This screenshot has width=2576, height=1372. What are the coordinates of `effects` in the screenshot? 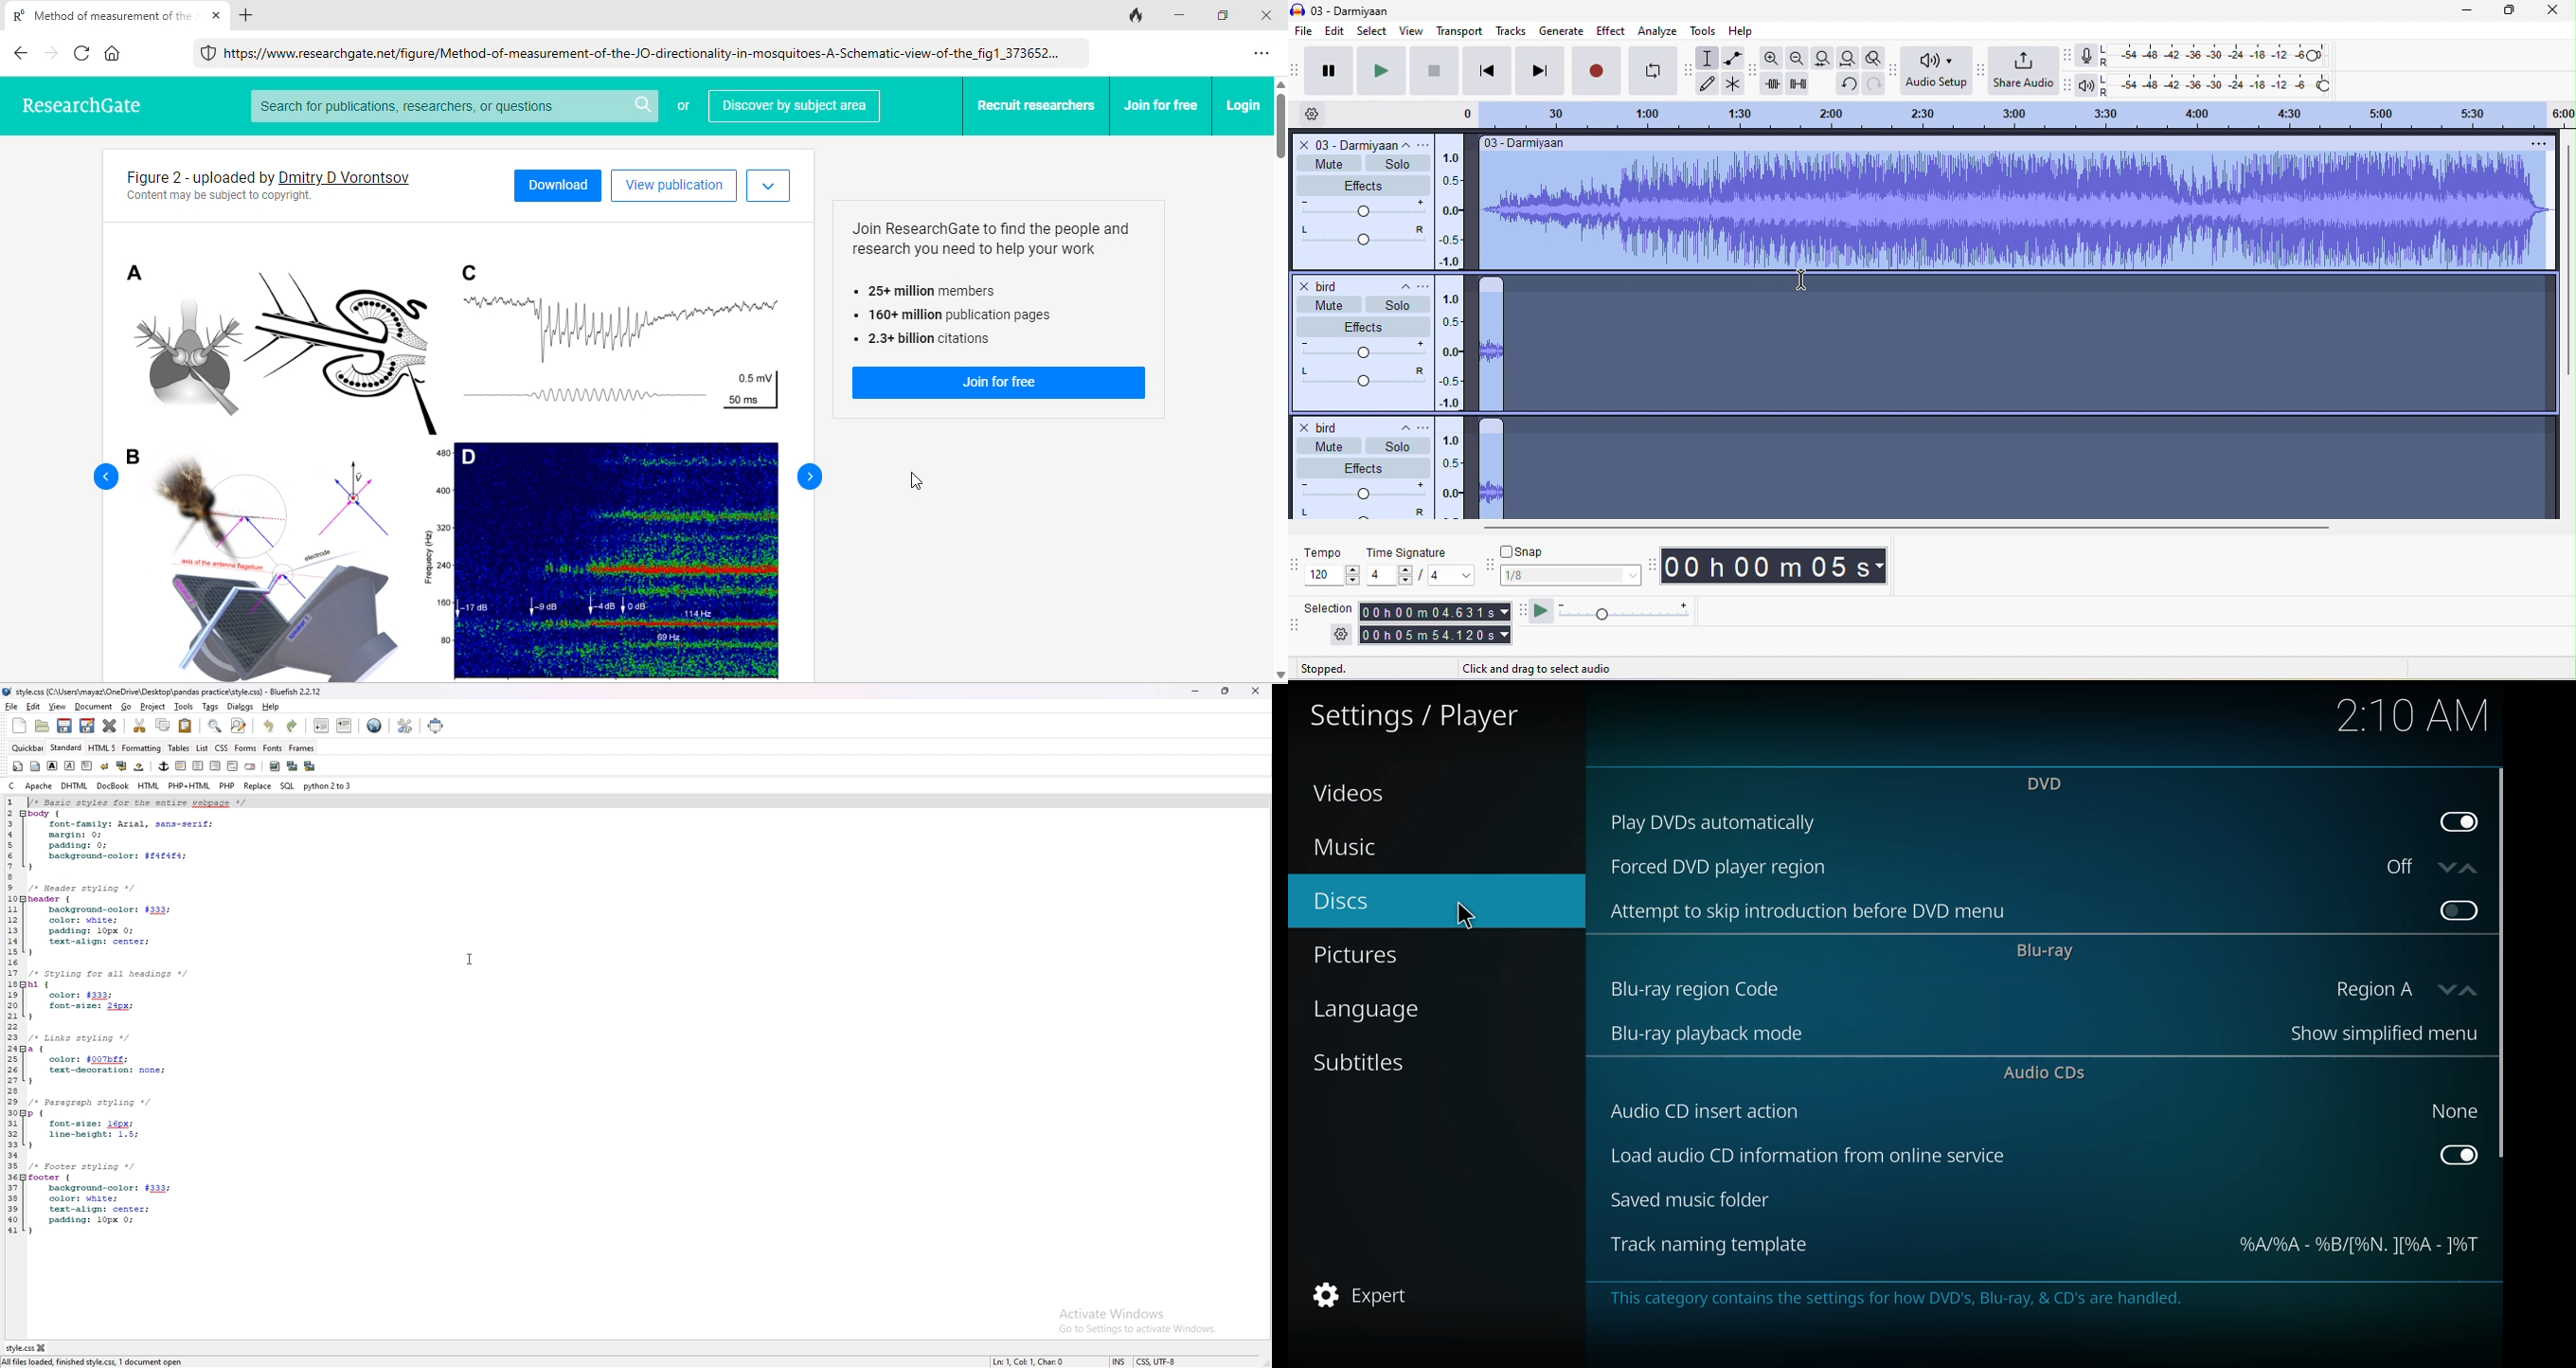 It's located at (1364, 467).